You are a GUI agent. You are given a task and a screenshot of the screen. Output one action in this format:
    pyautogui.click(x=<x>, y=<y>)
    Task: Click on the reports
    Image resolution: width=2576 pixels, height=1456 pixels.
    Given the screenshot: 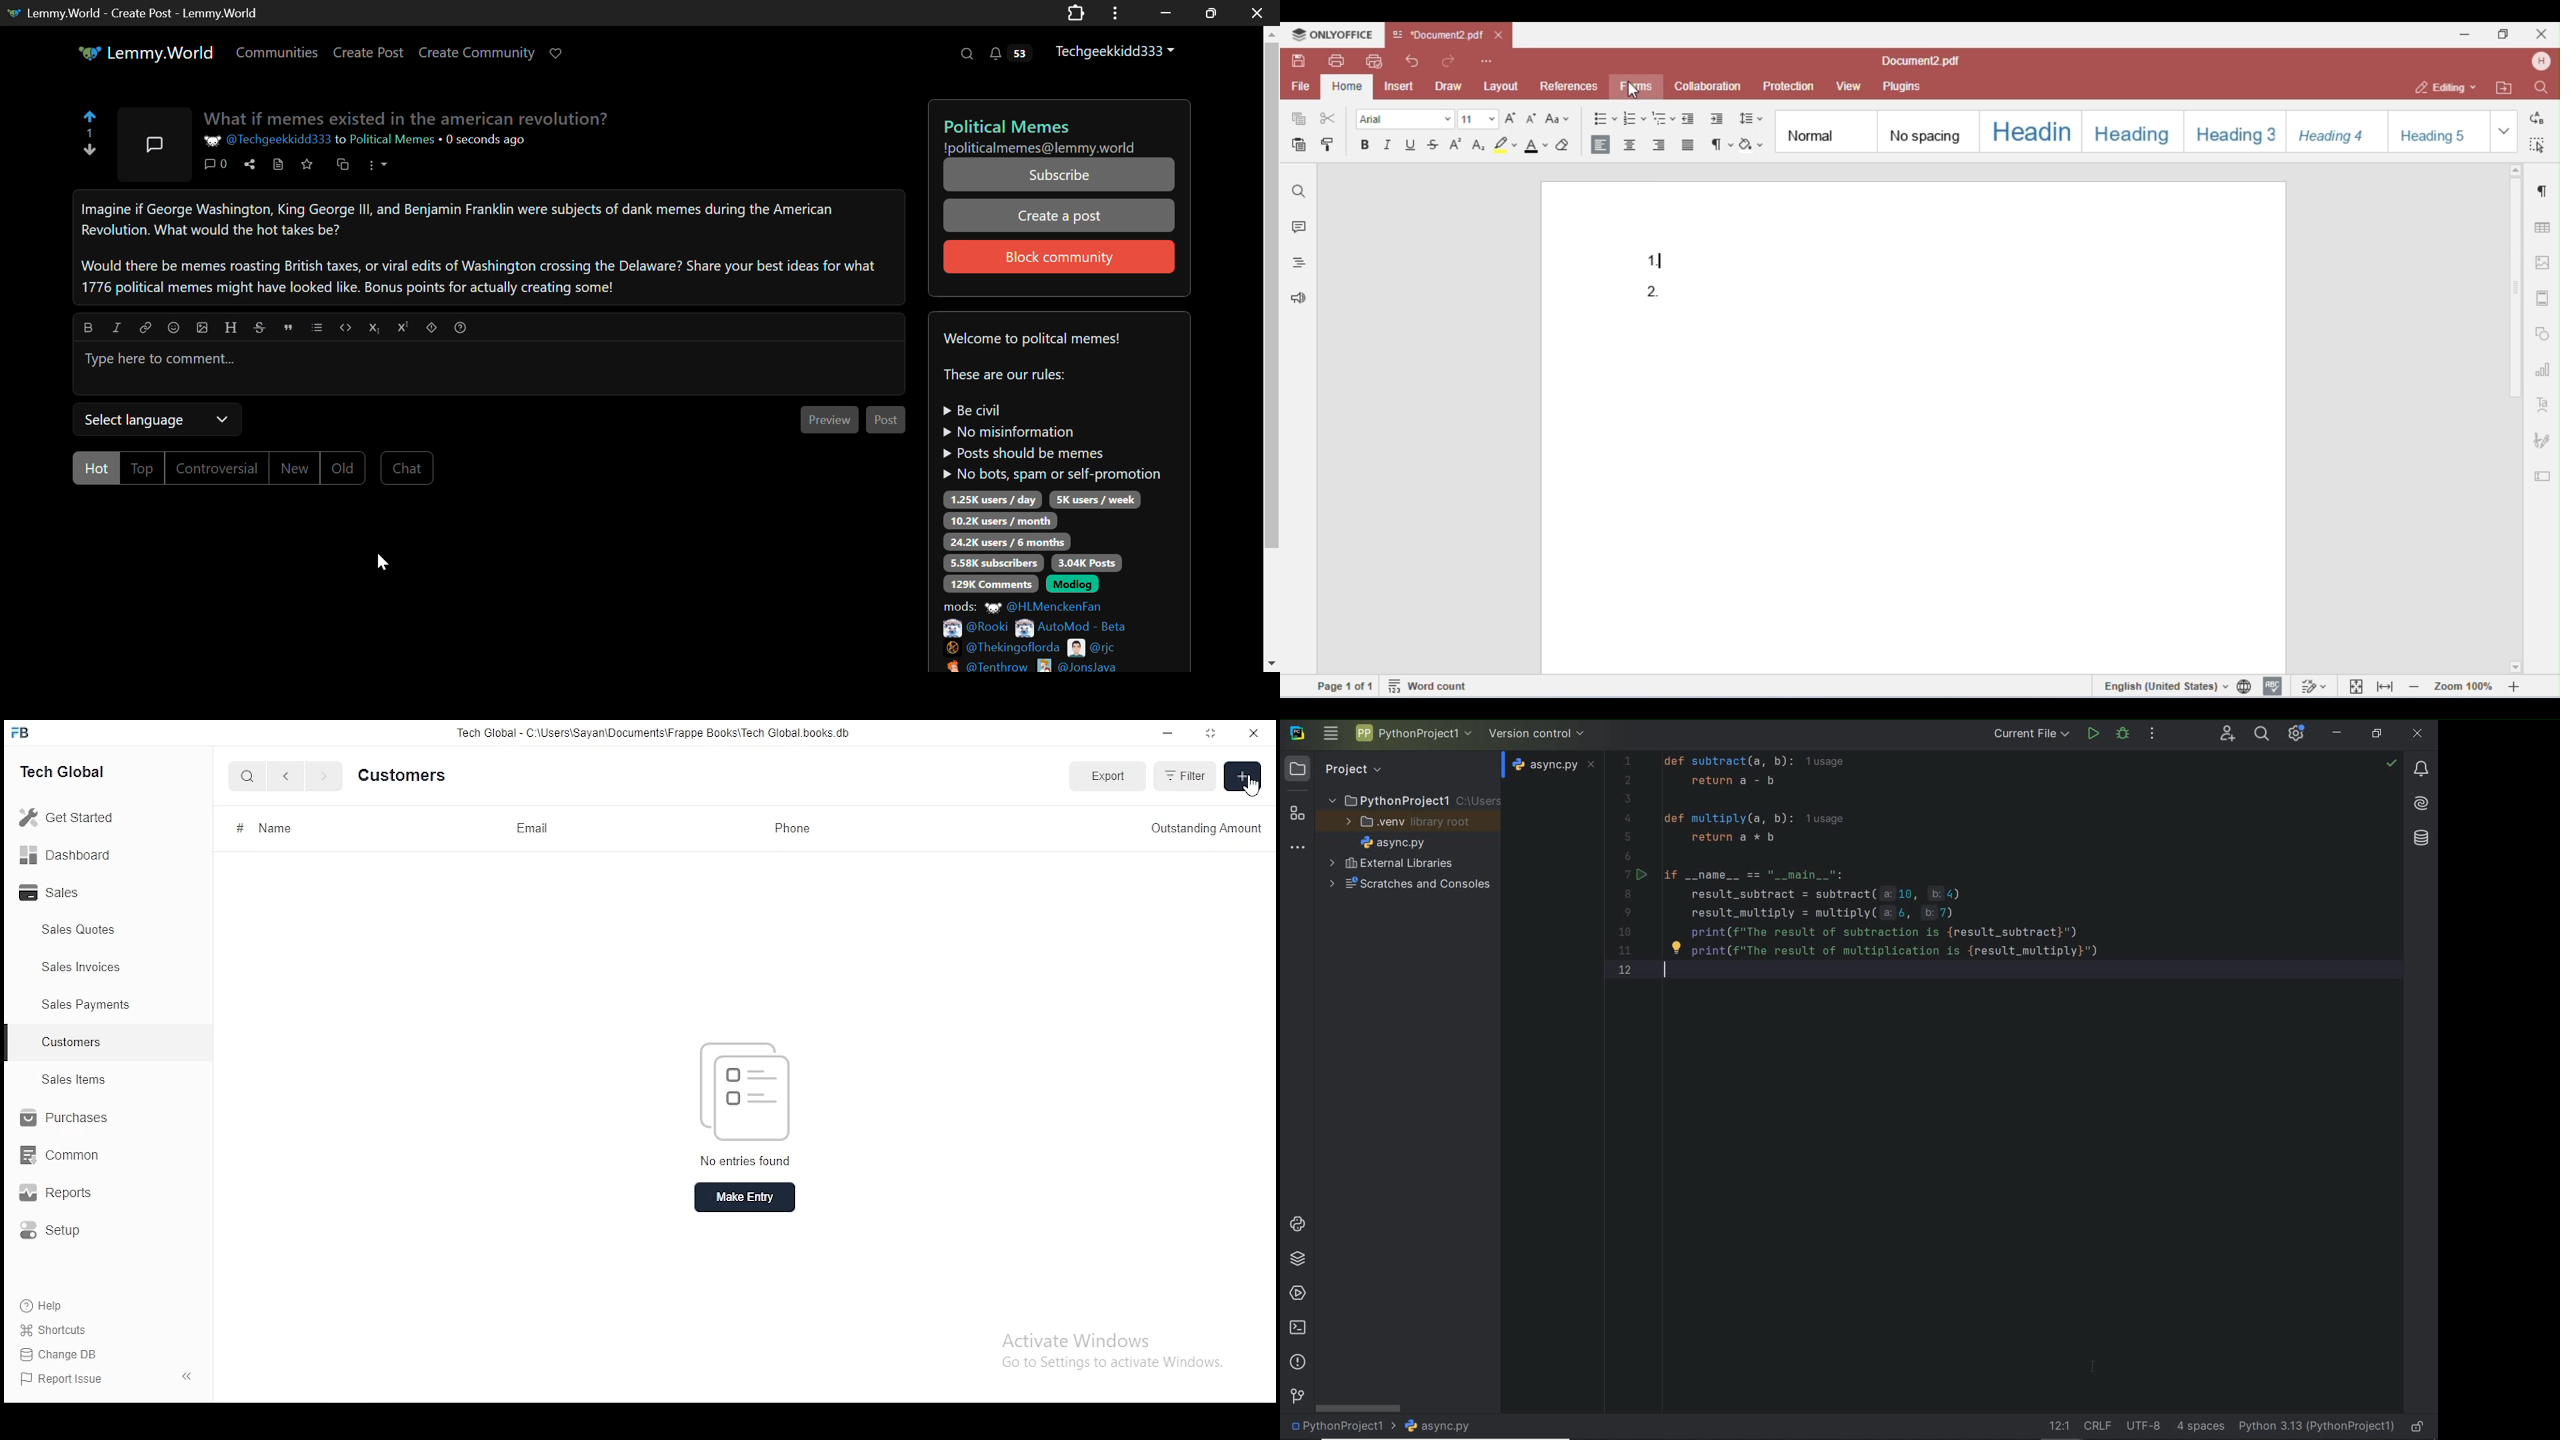 What is the action you would take?
    pyautogui.click(x=64, y=1194)
    